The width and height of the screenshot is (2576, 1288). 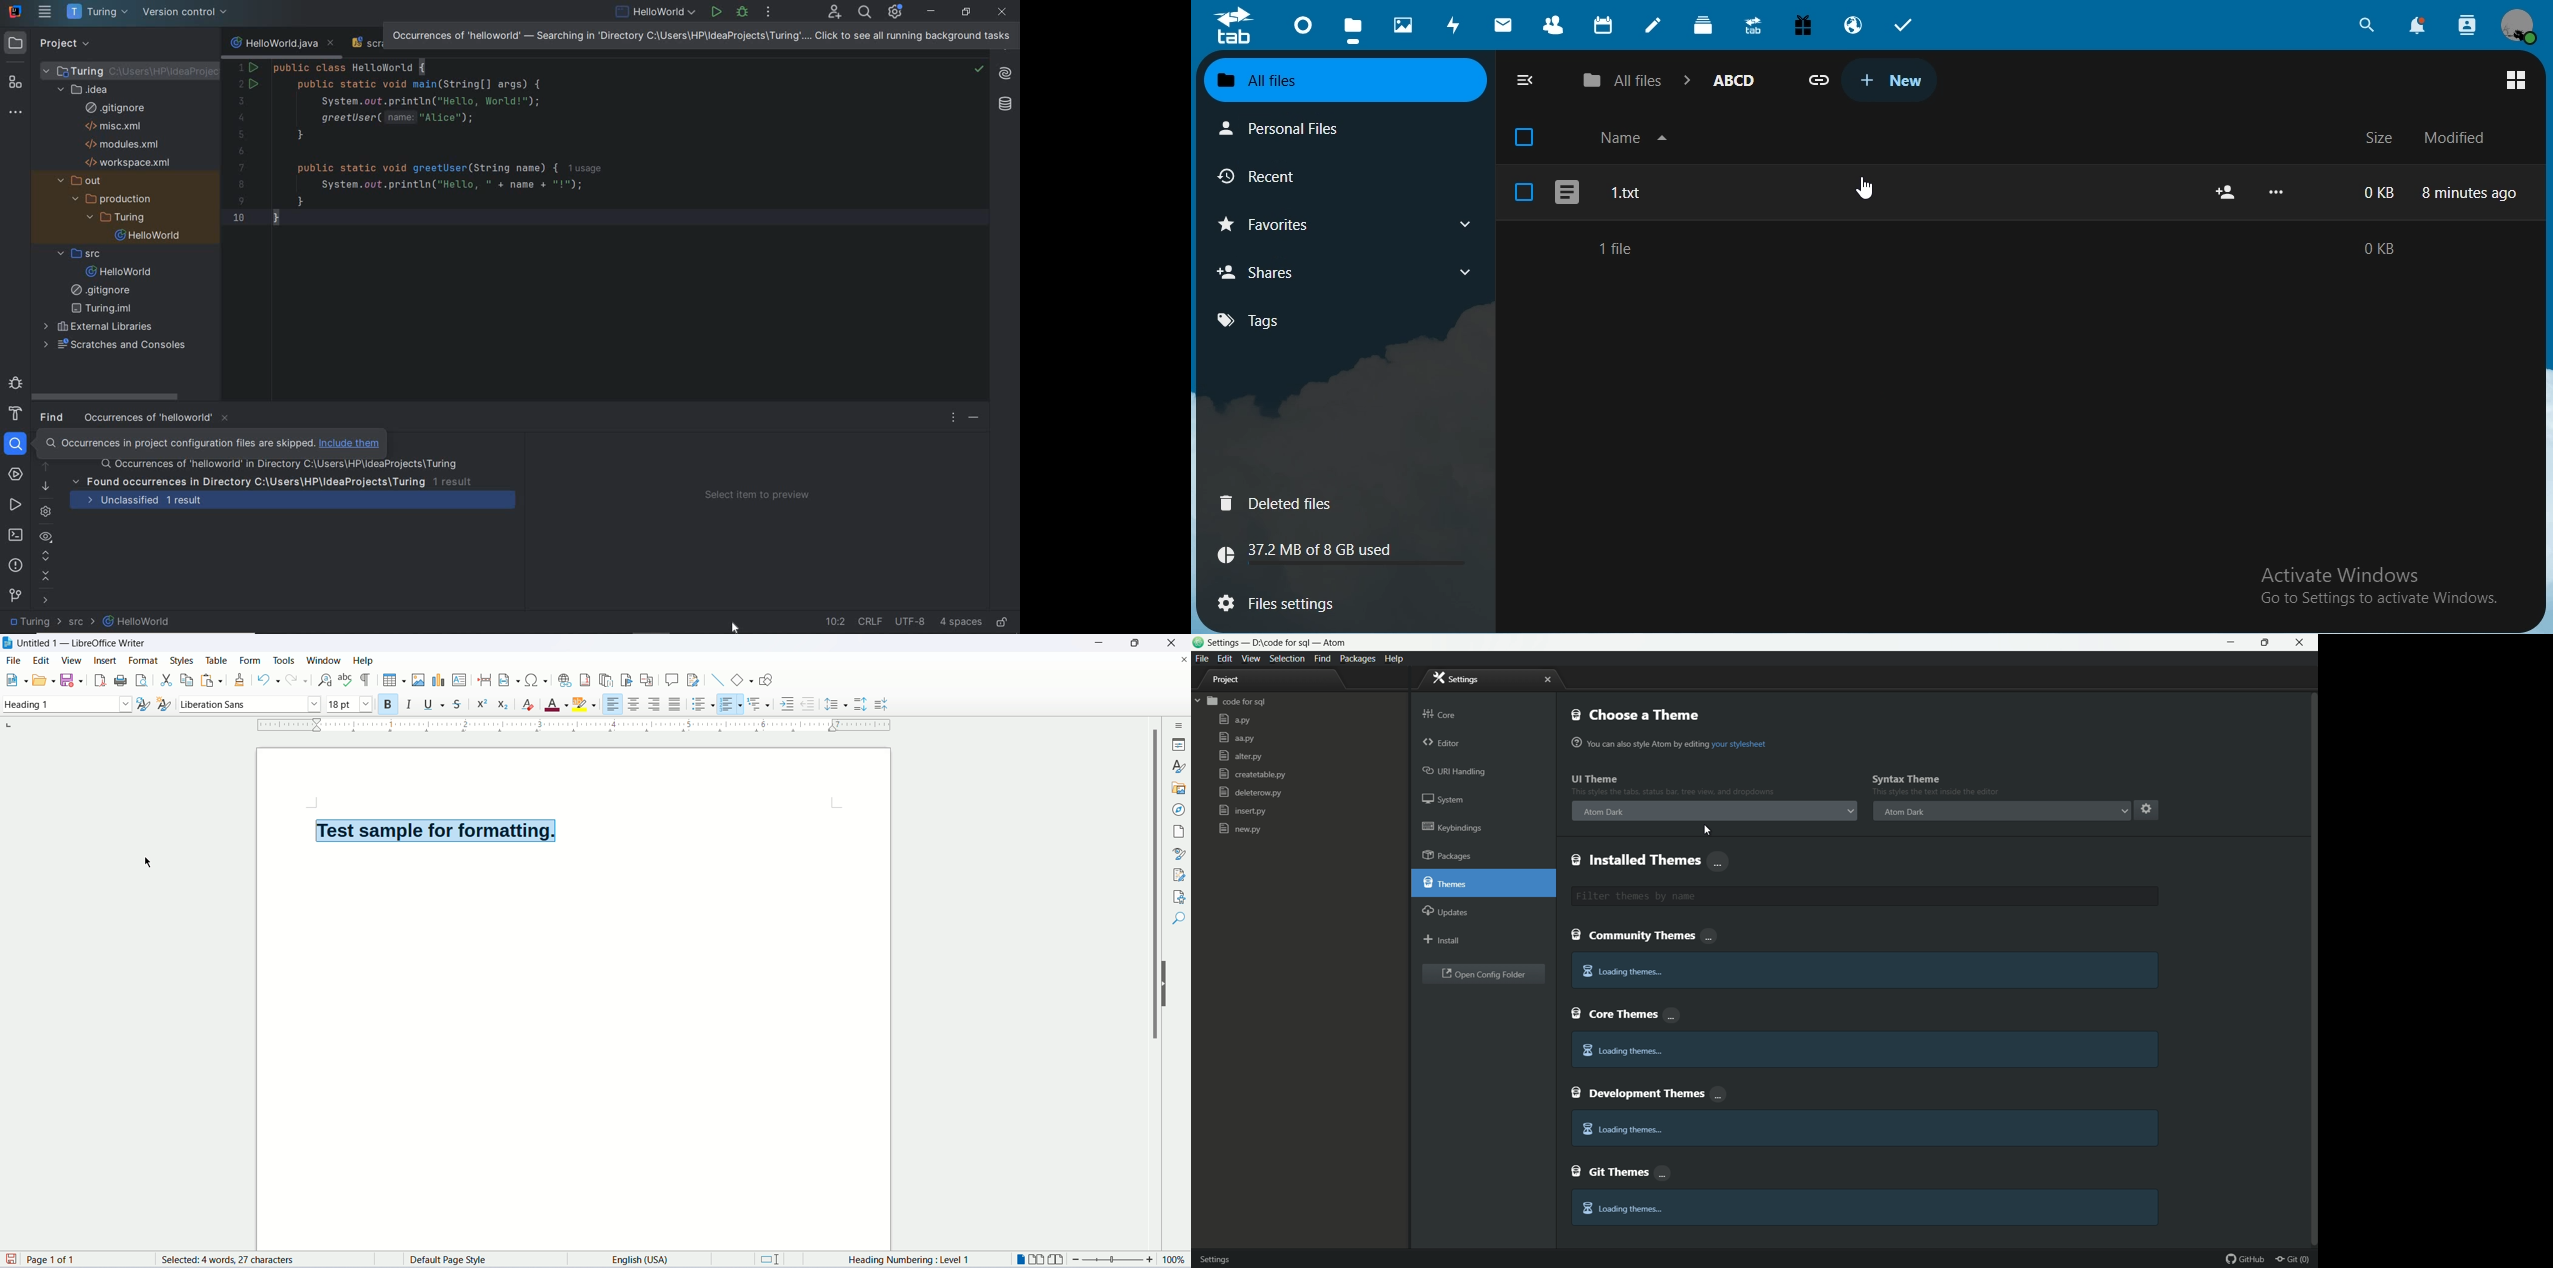 What do you see at coordinates (1352, 27) in the screenshot?
I see `files` at bounding box center [1352, 27].